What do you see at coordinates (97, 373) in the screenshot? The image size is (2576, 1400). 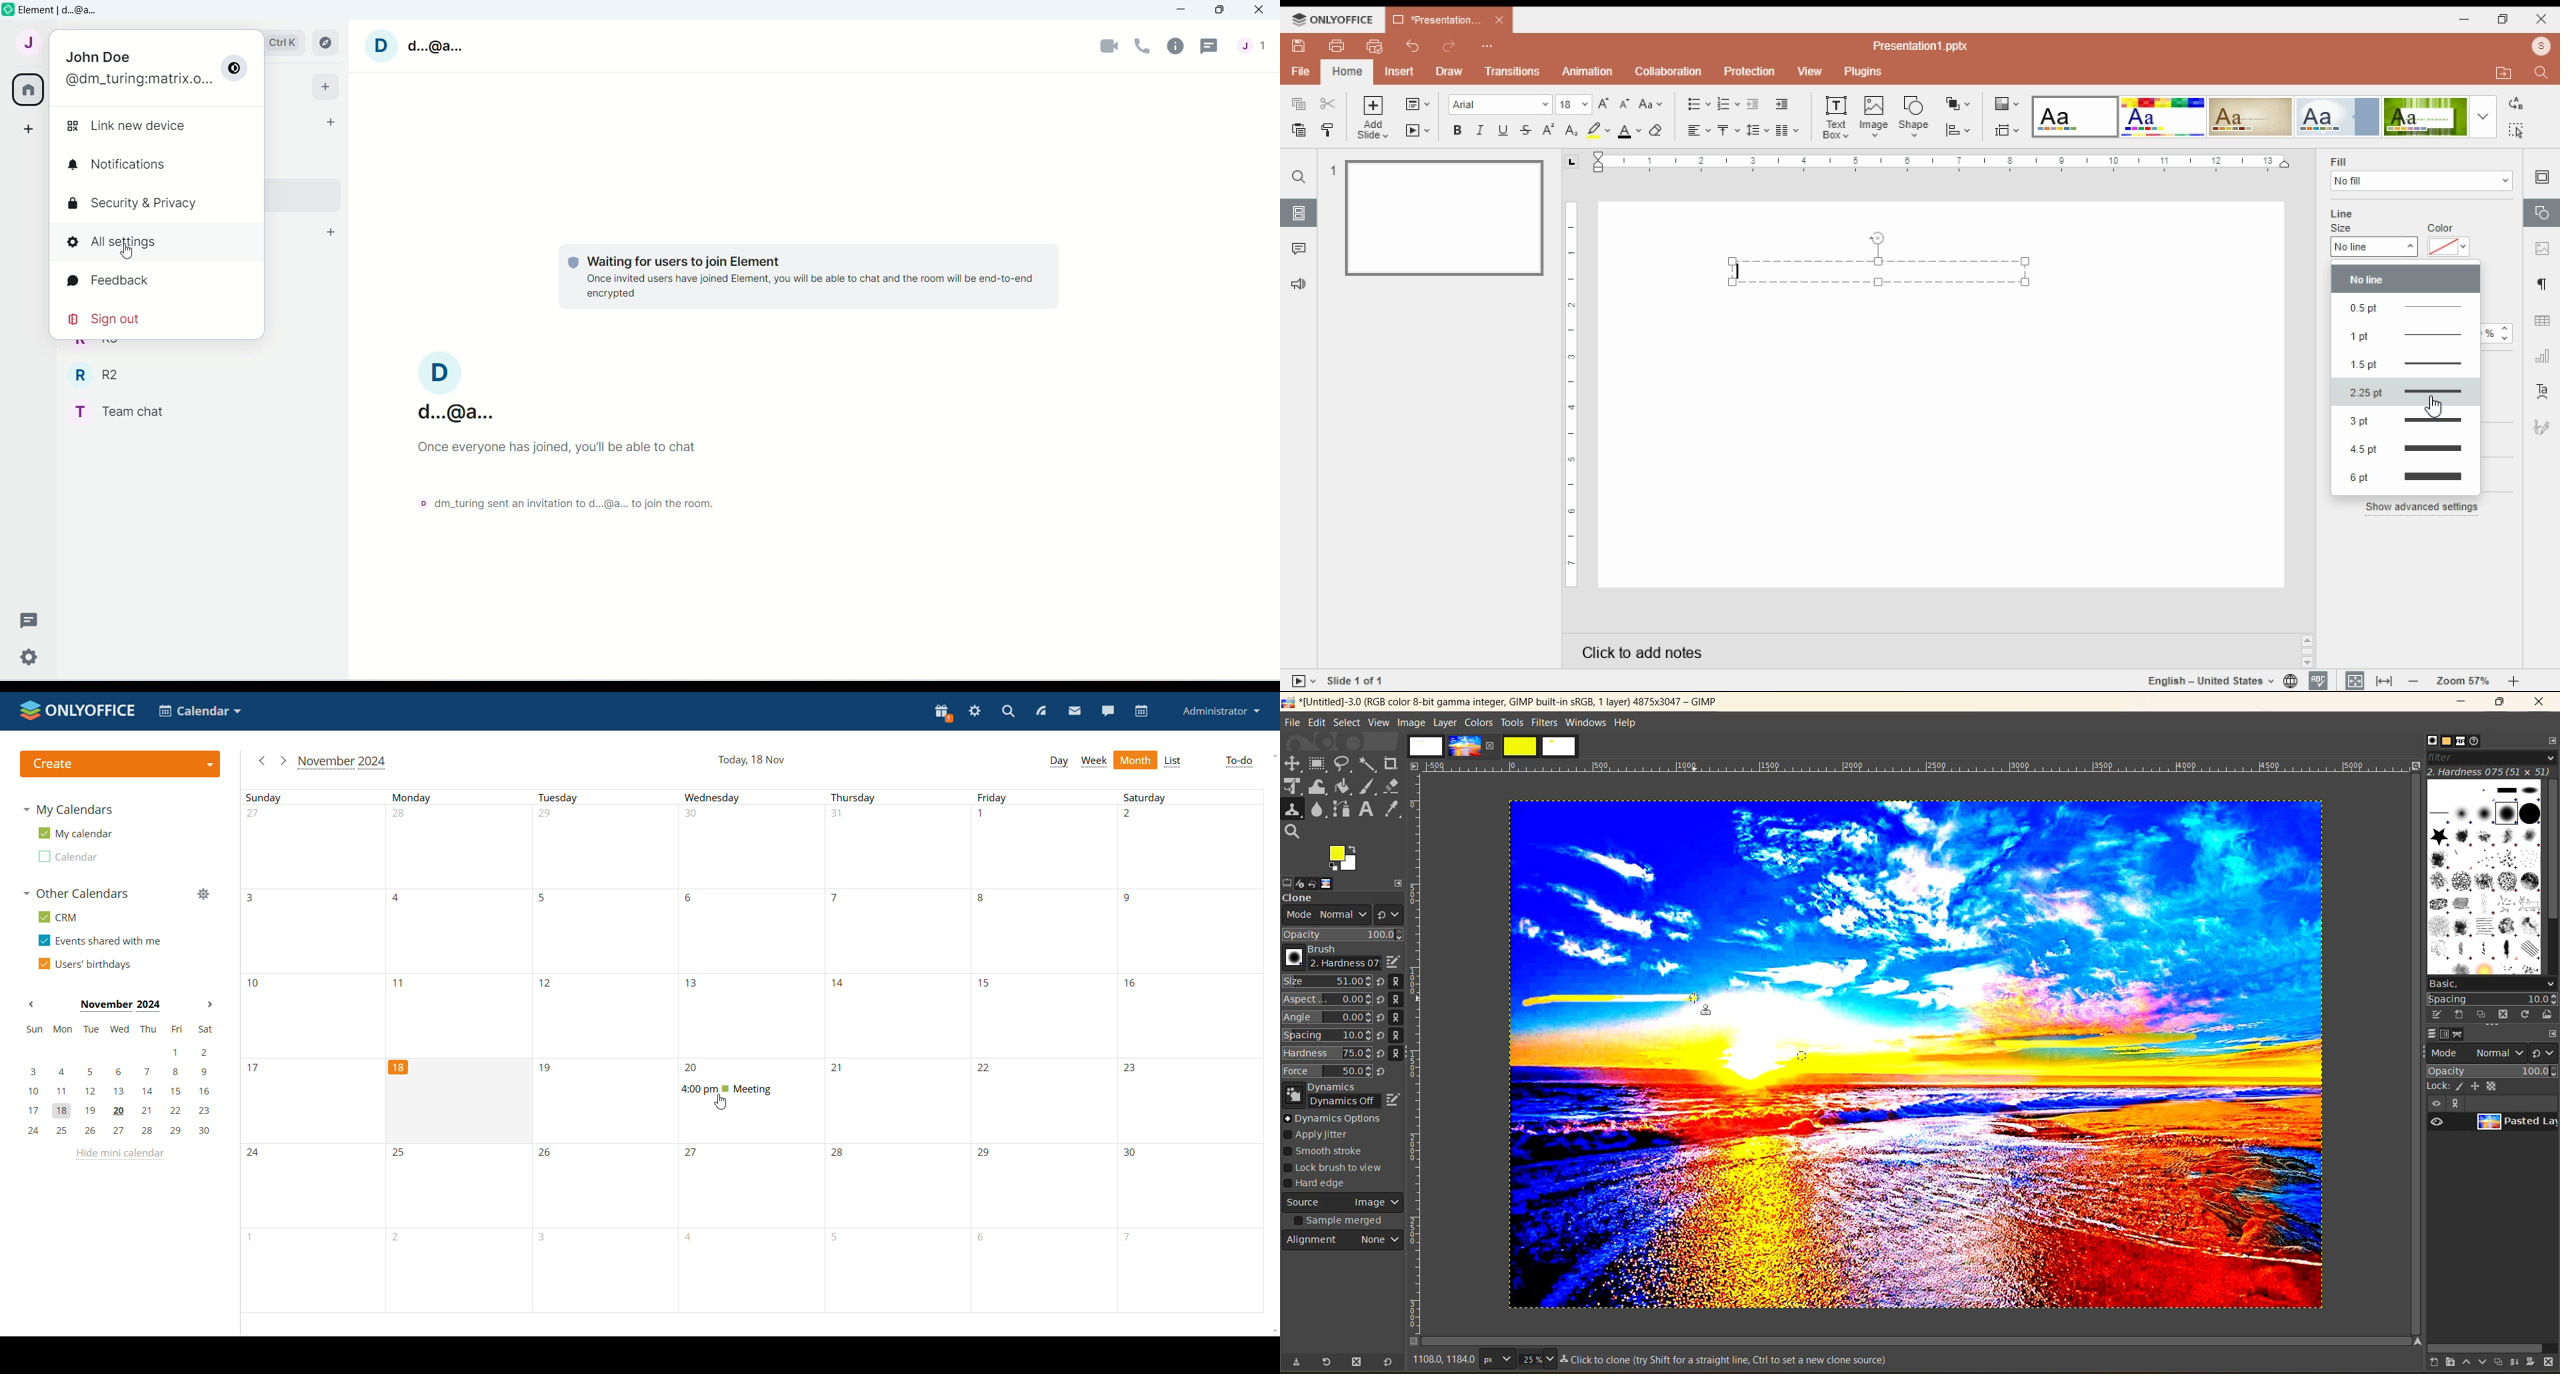 I see `Room R2` at bounding box center [97, 373].